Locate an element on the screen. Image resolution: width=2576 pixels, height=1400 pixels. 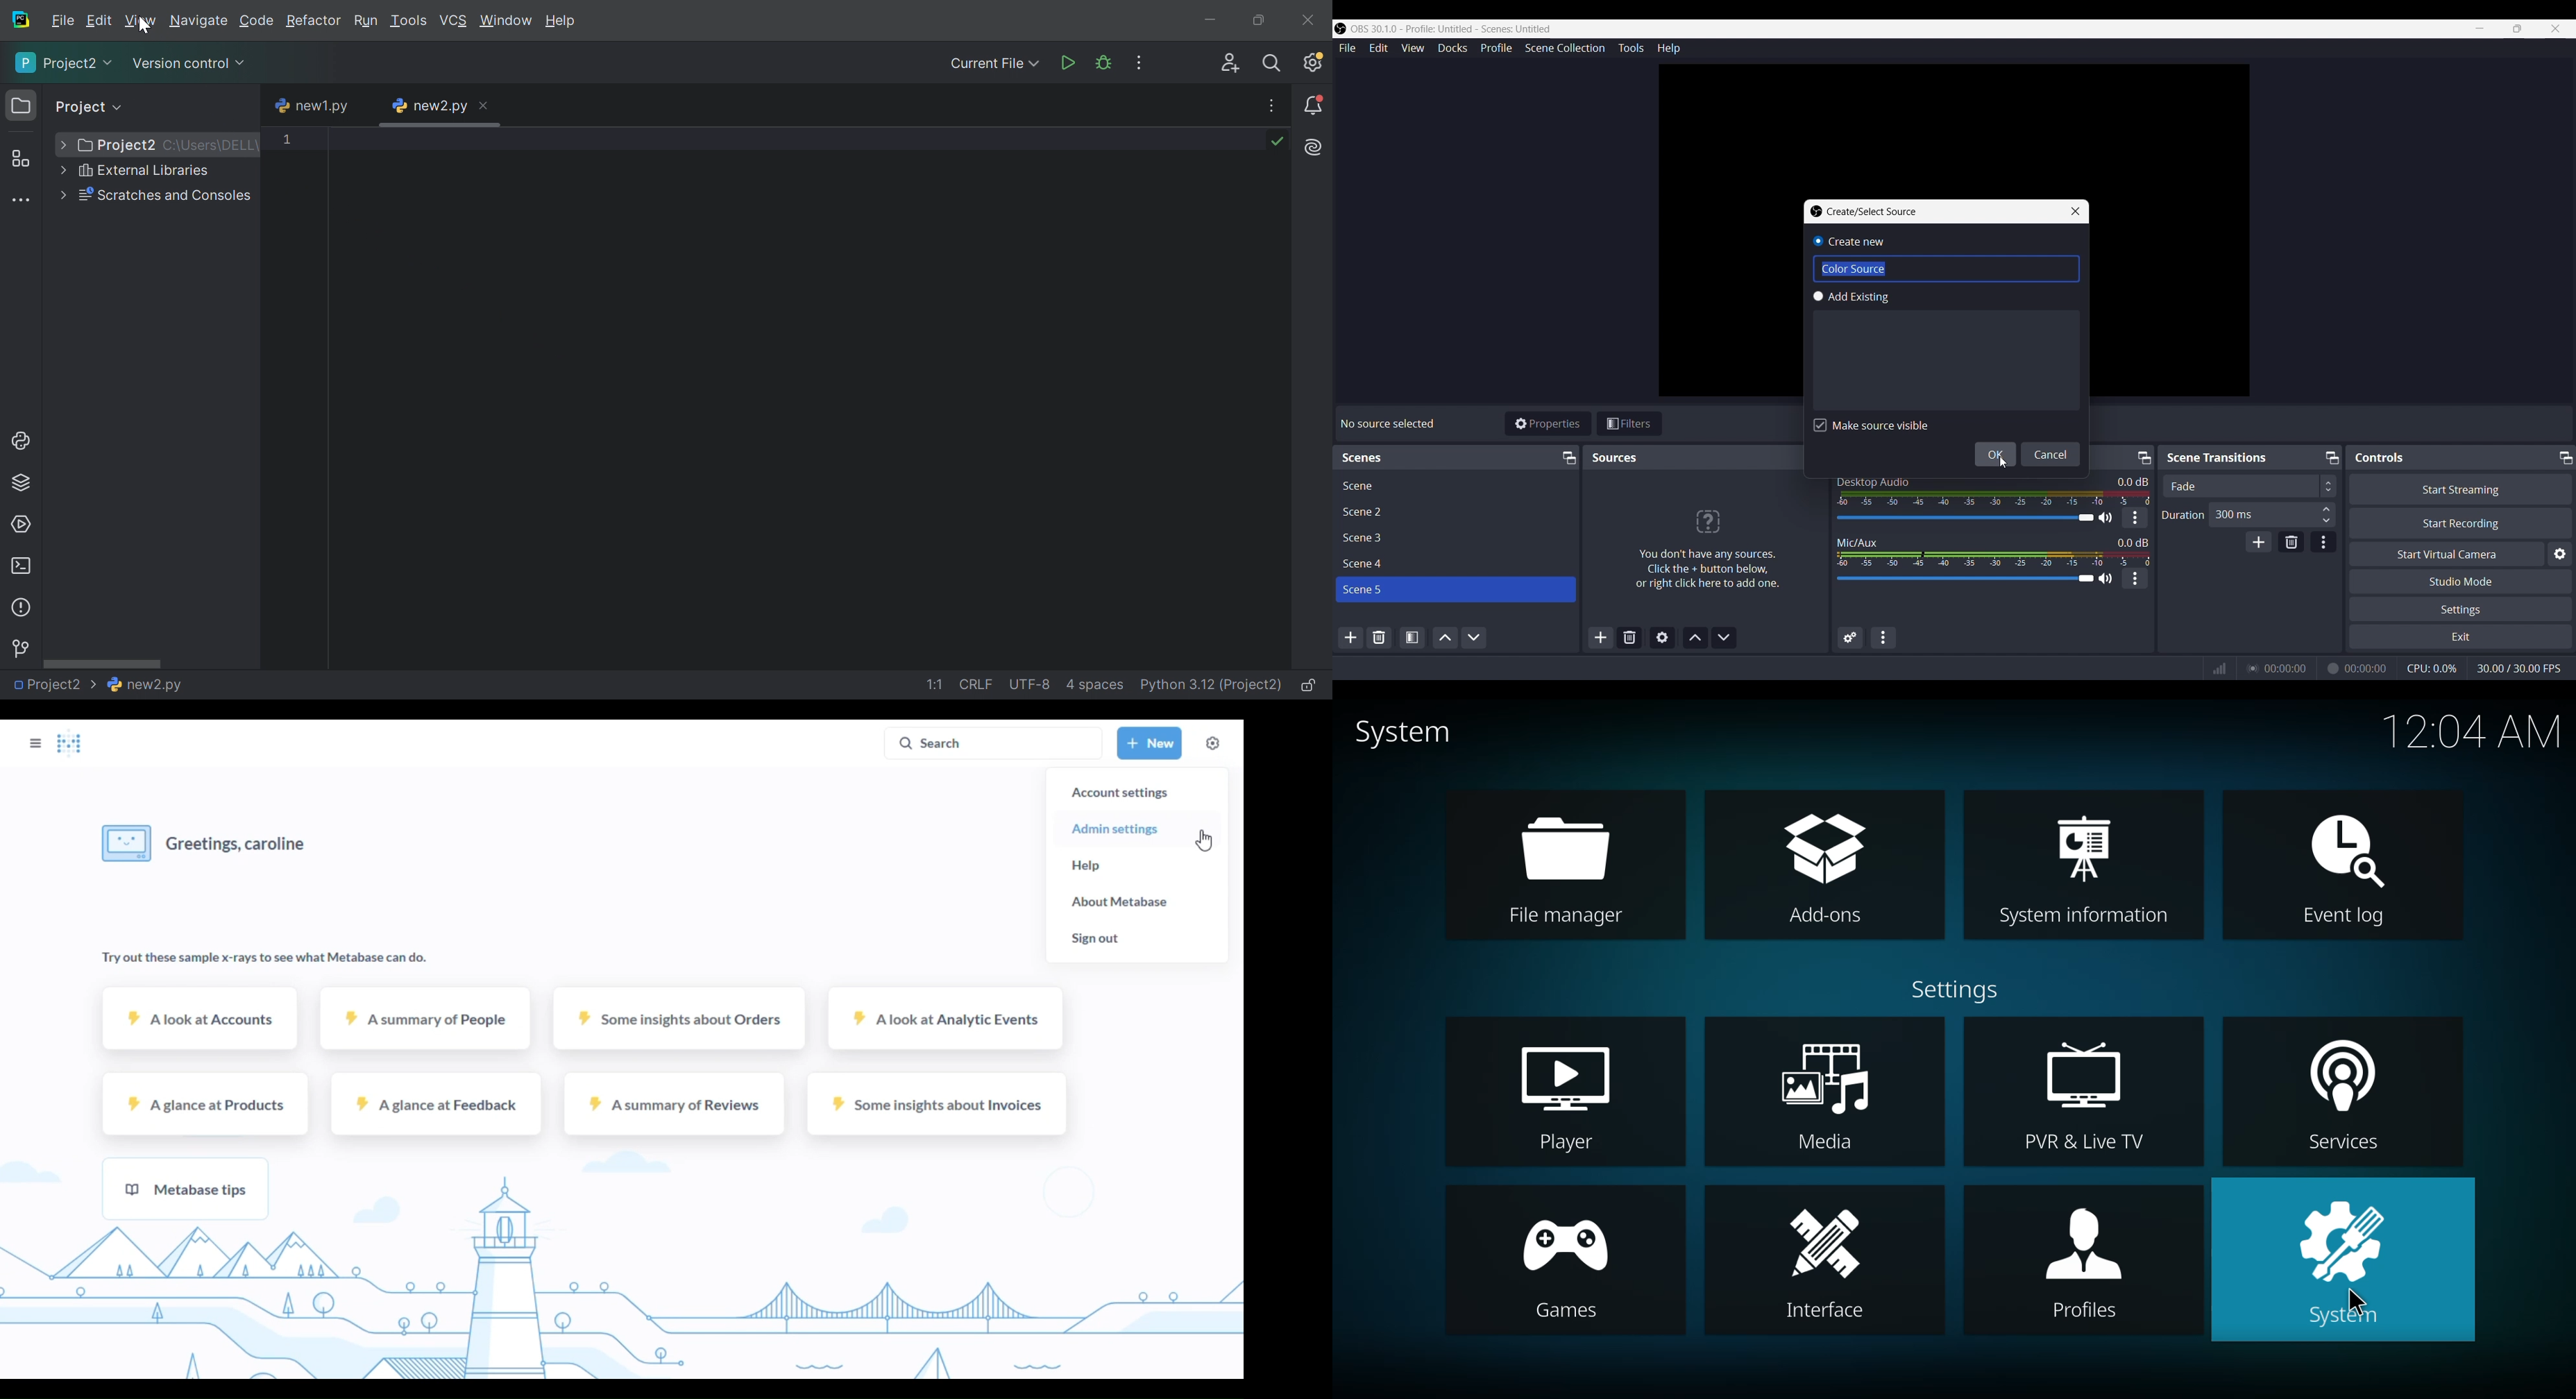
Settings is located at coordinates (2461, 609).